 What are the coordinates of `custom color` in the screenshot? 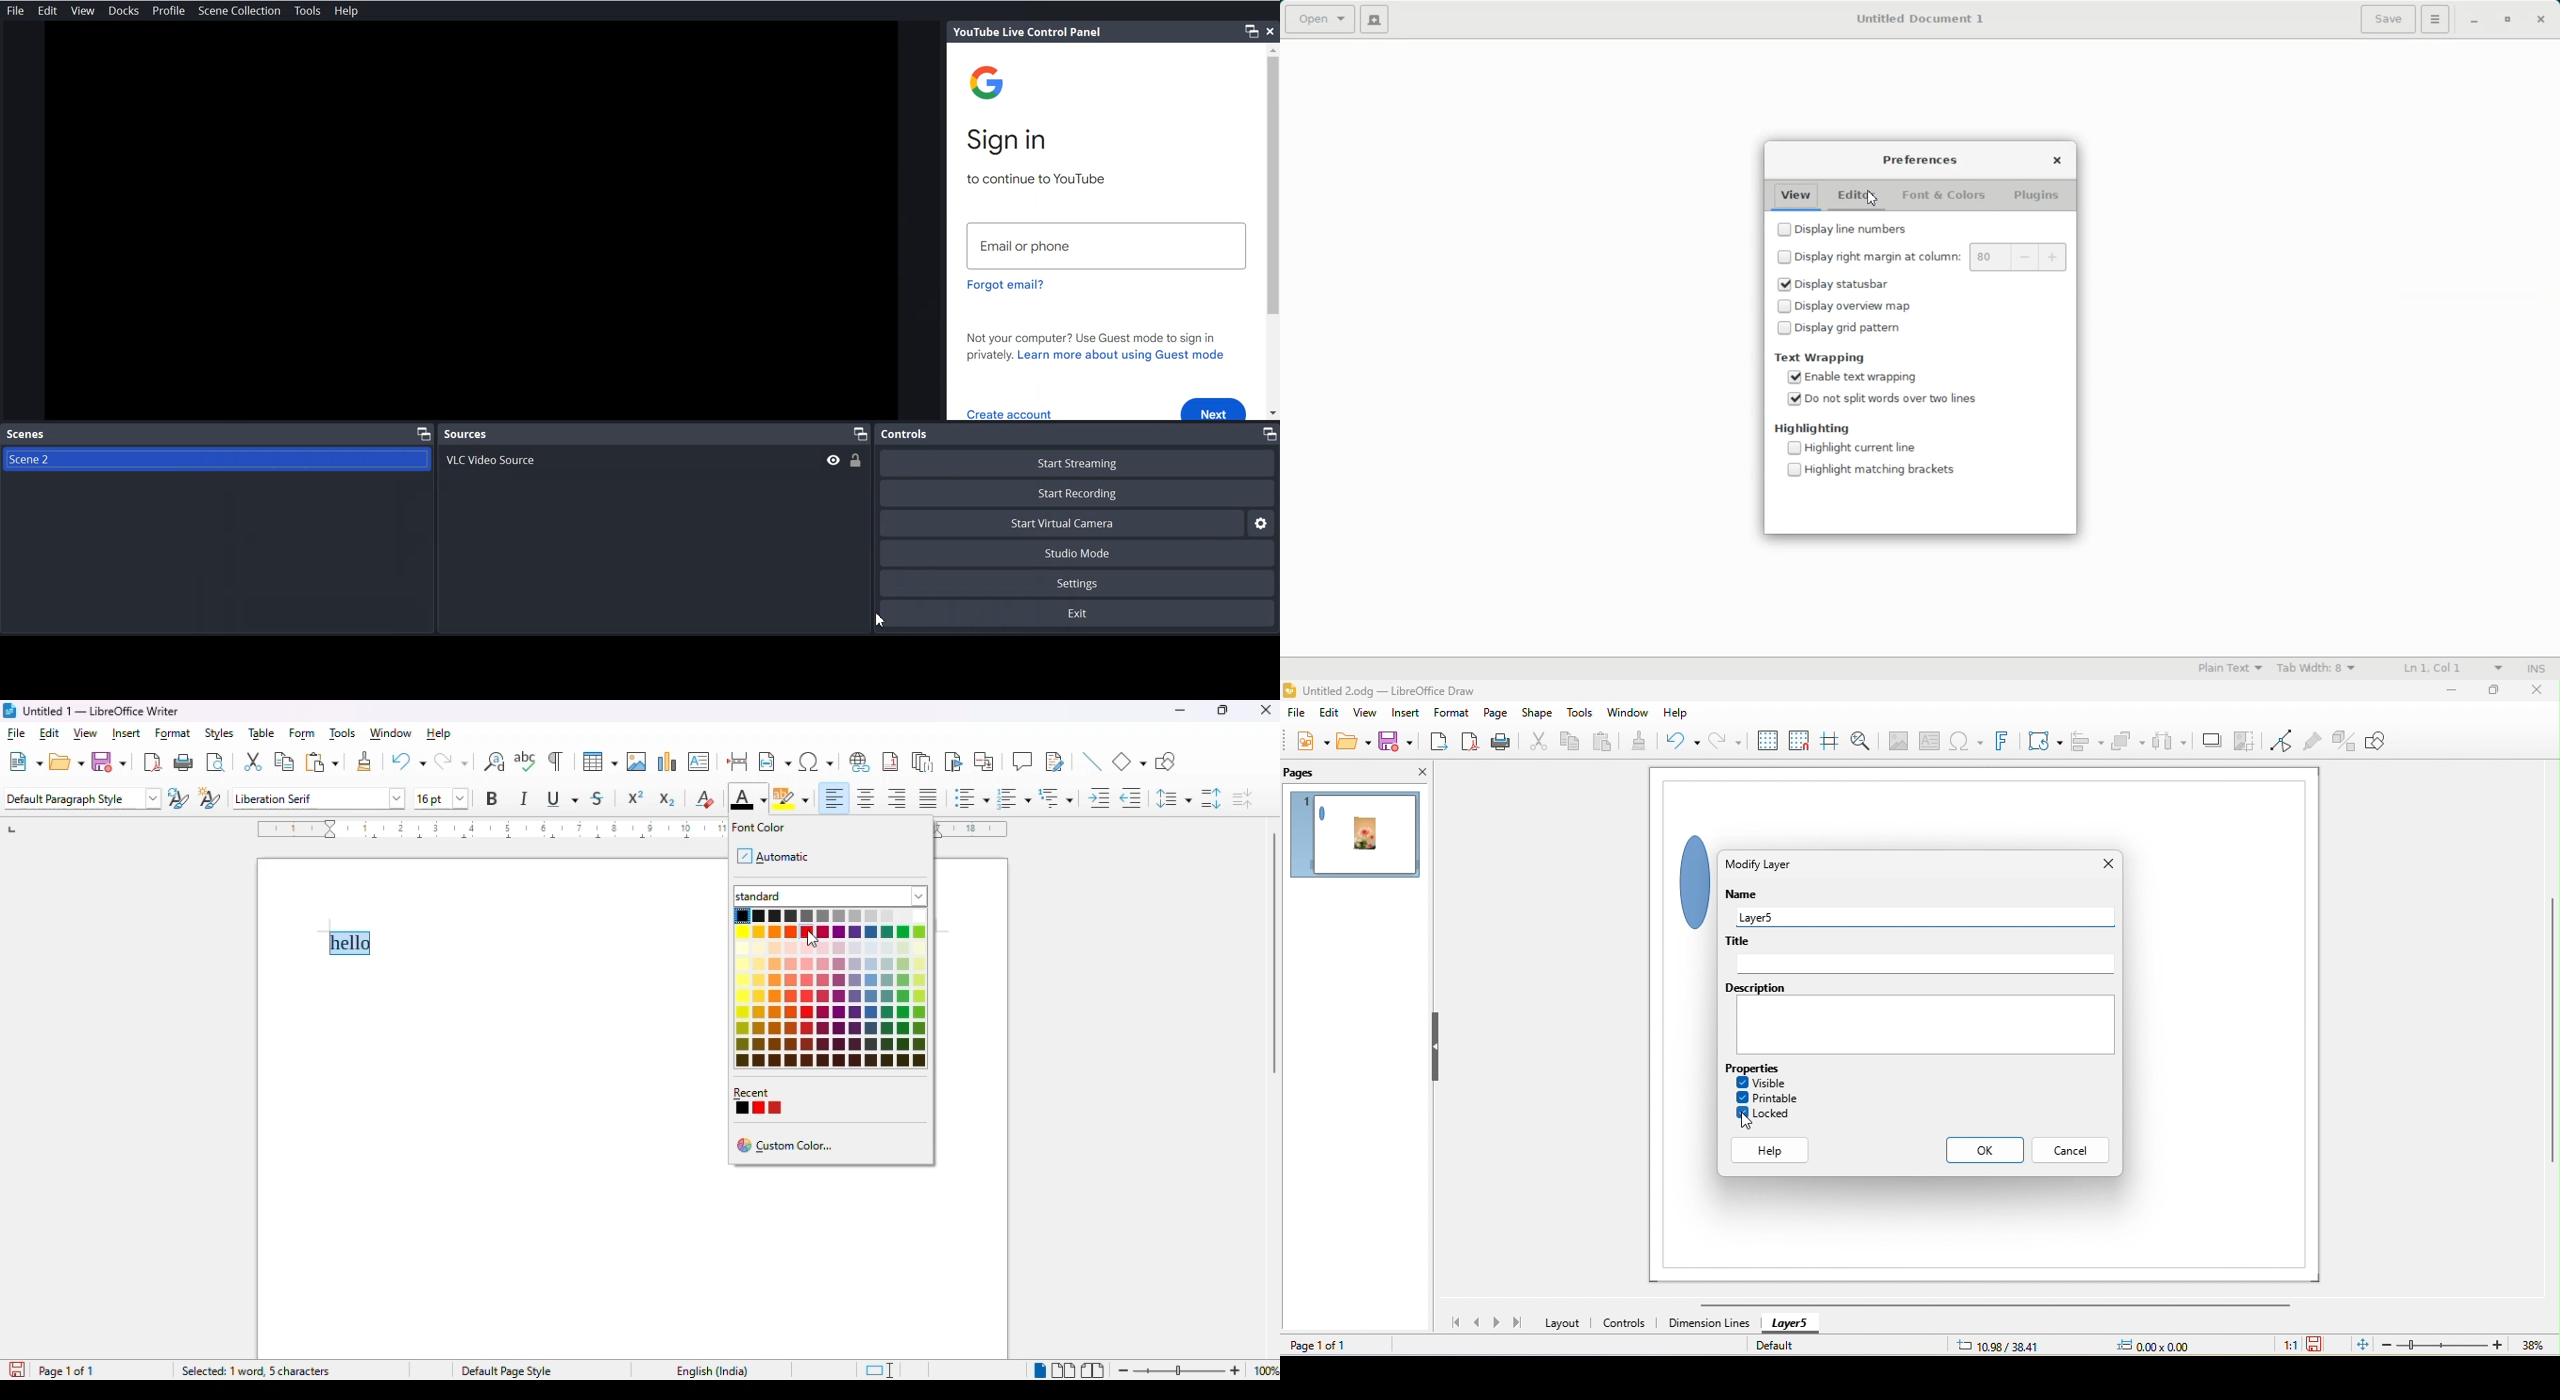 It's located at (789, 1146).